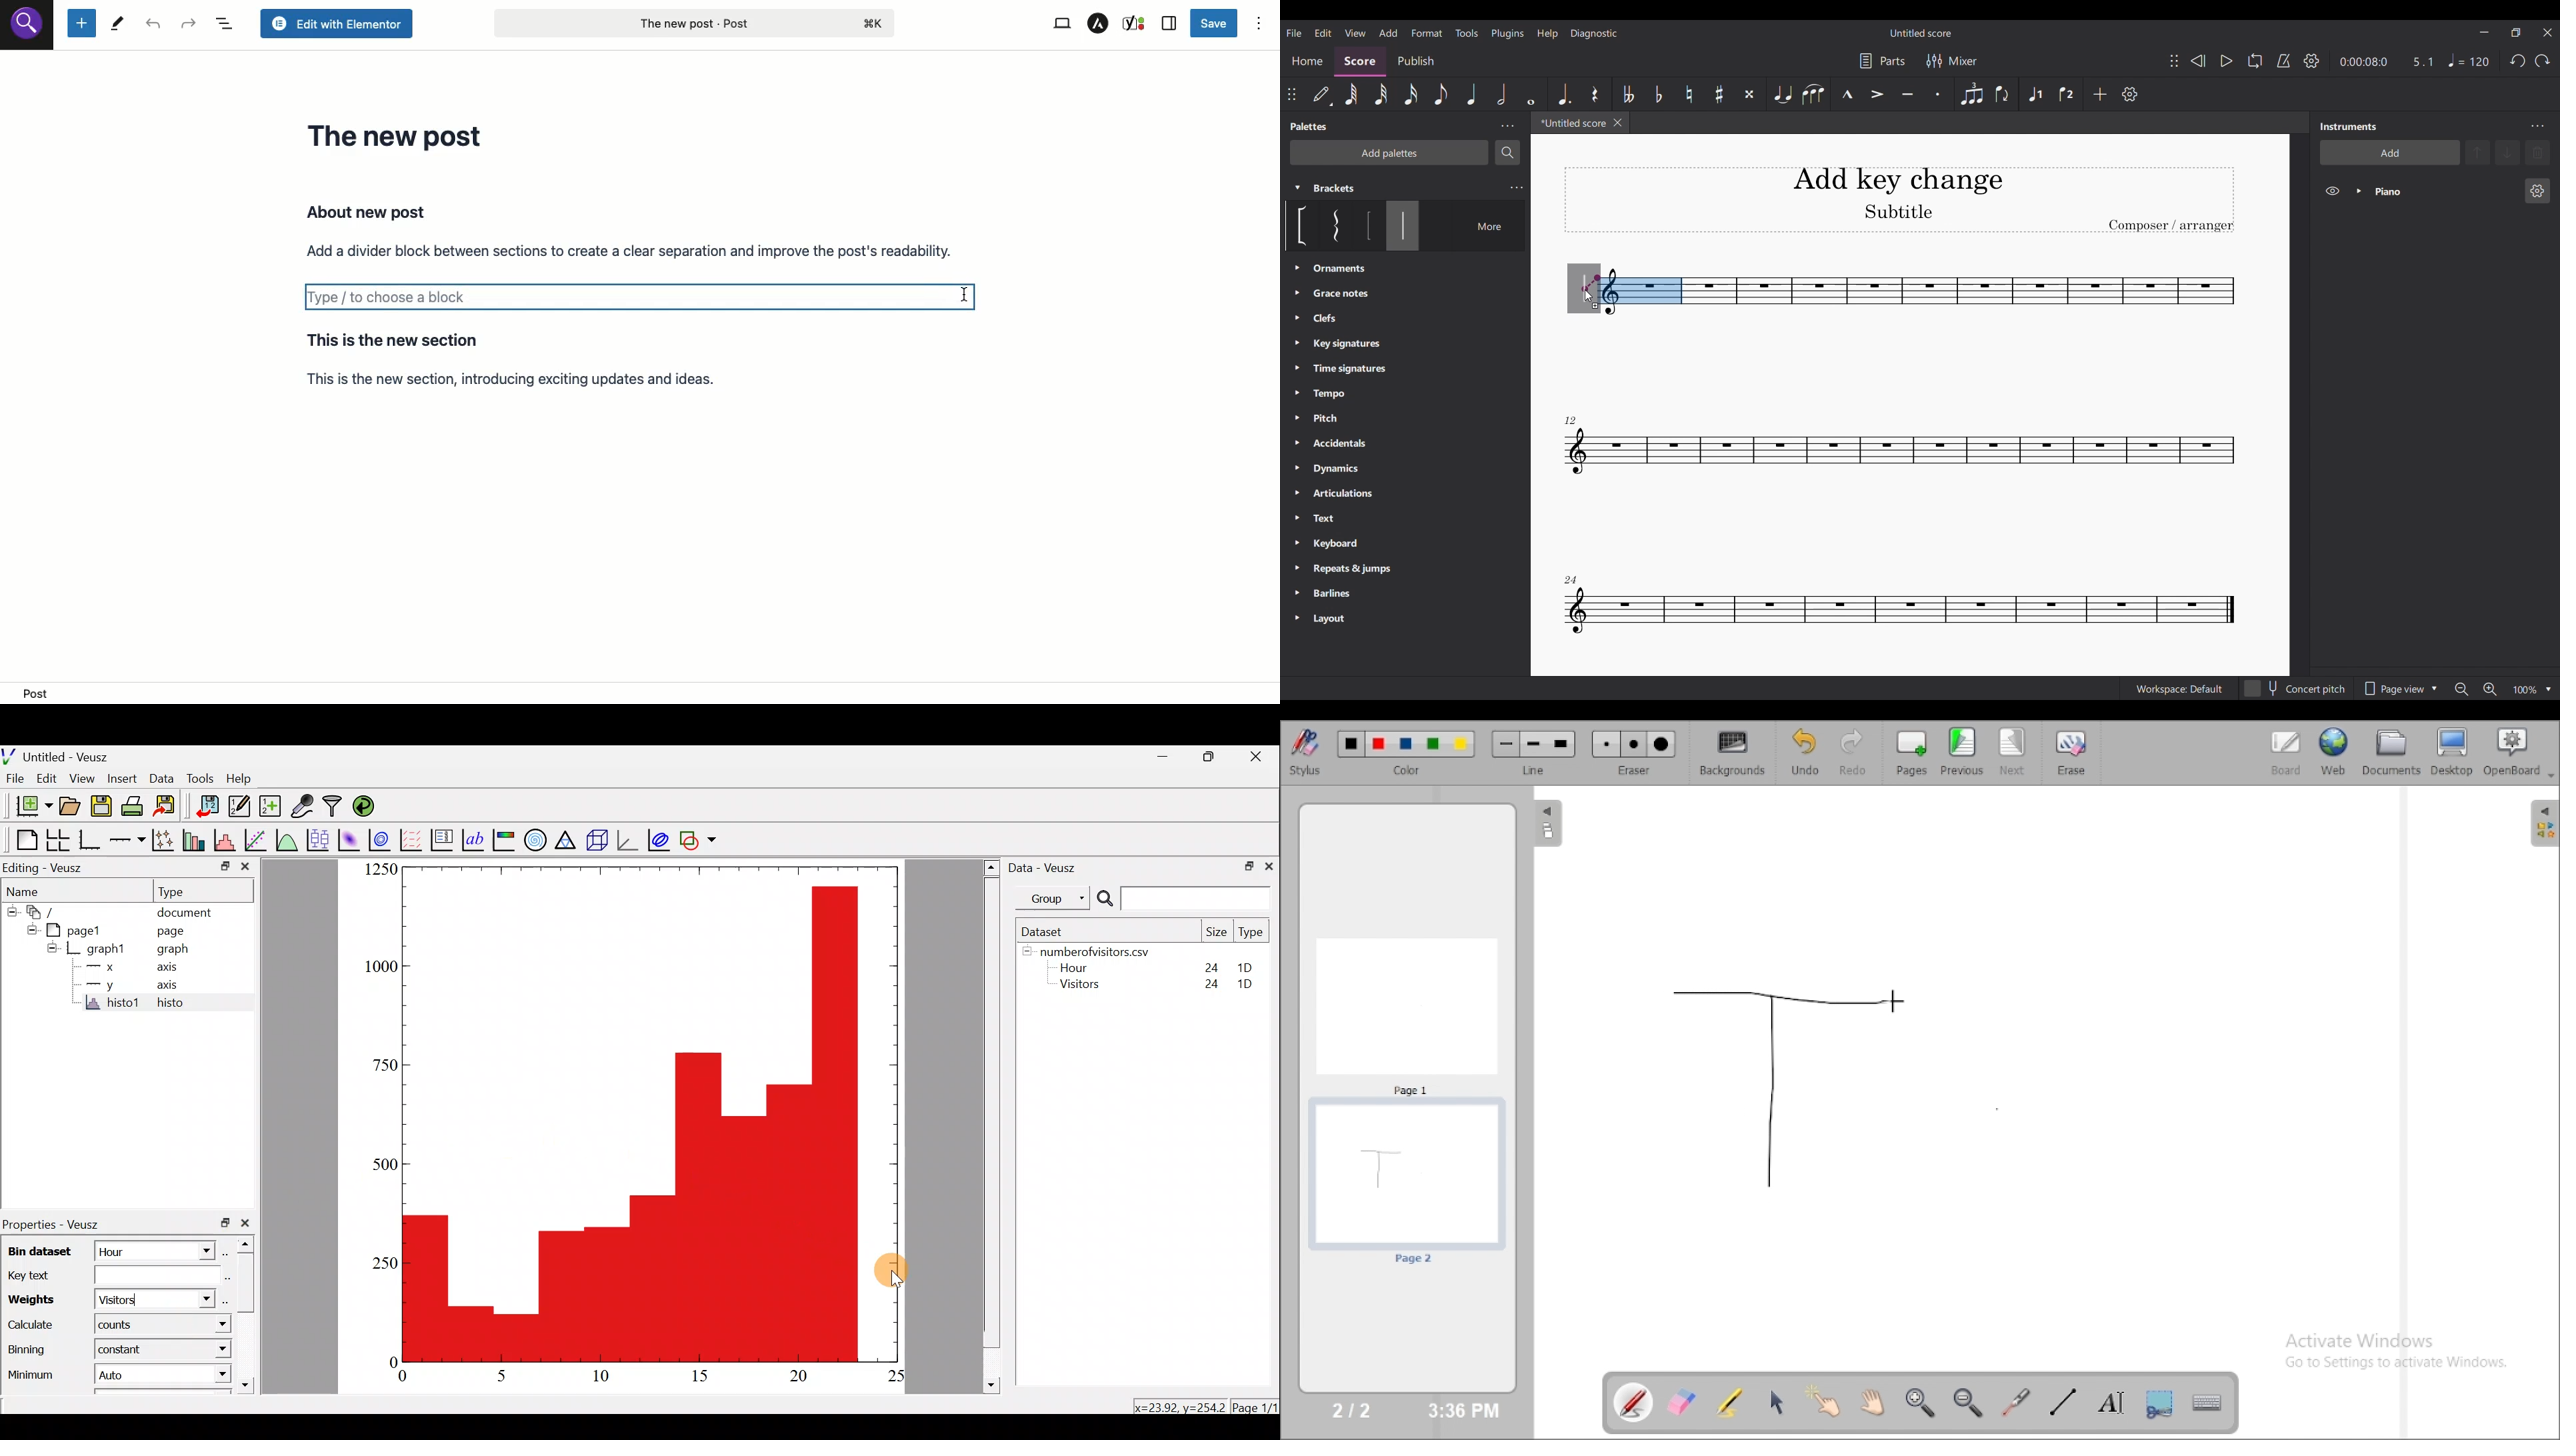 This screenshot has height=1456, width=2576. I want to click on Delete selection, so click(2538, 153).